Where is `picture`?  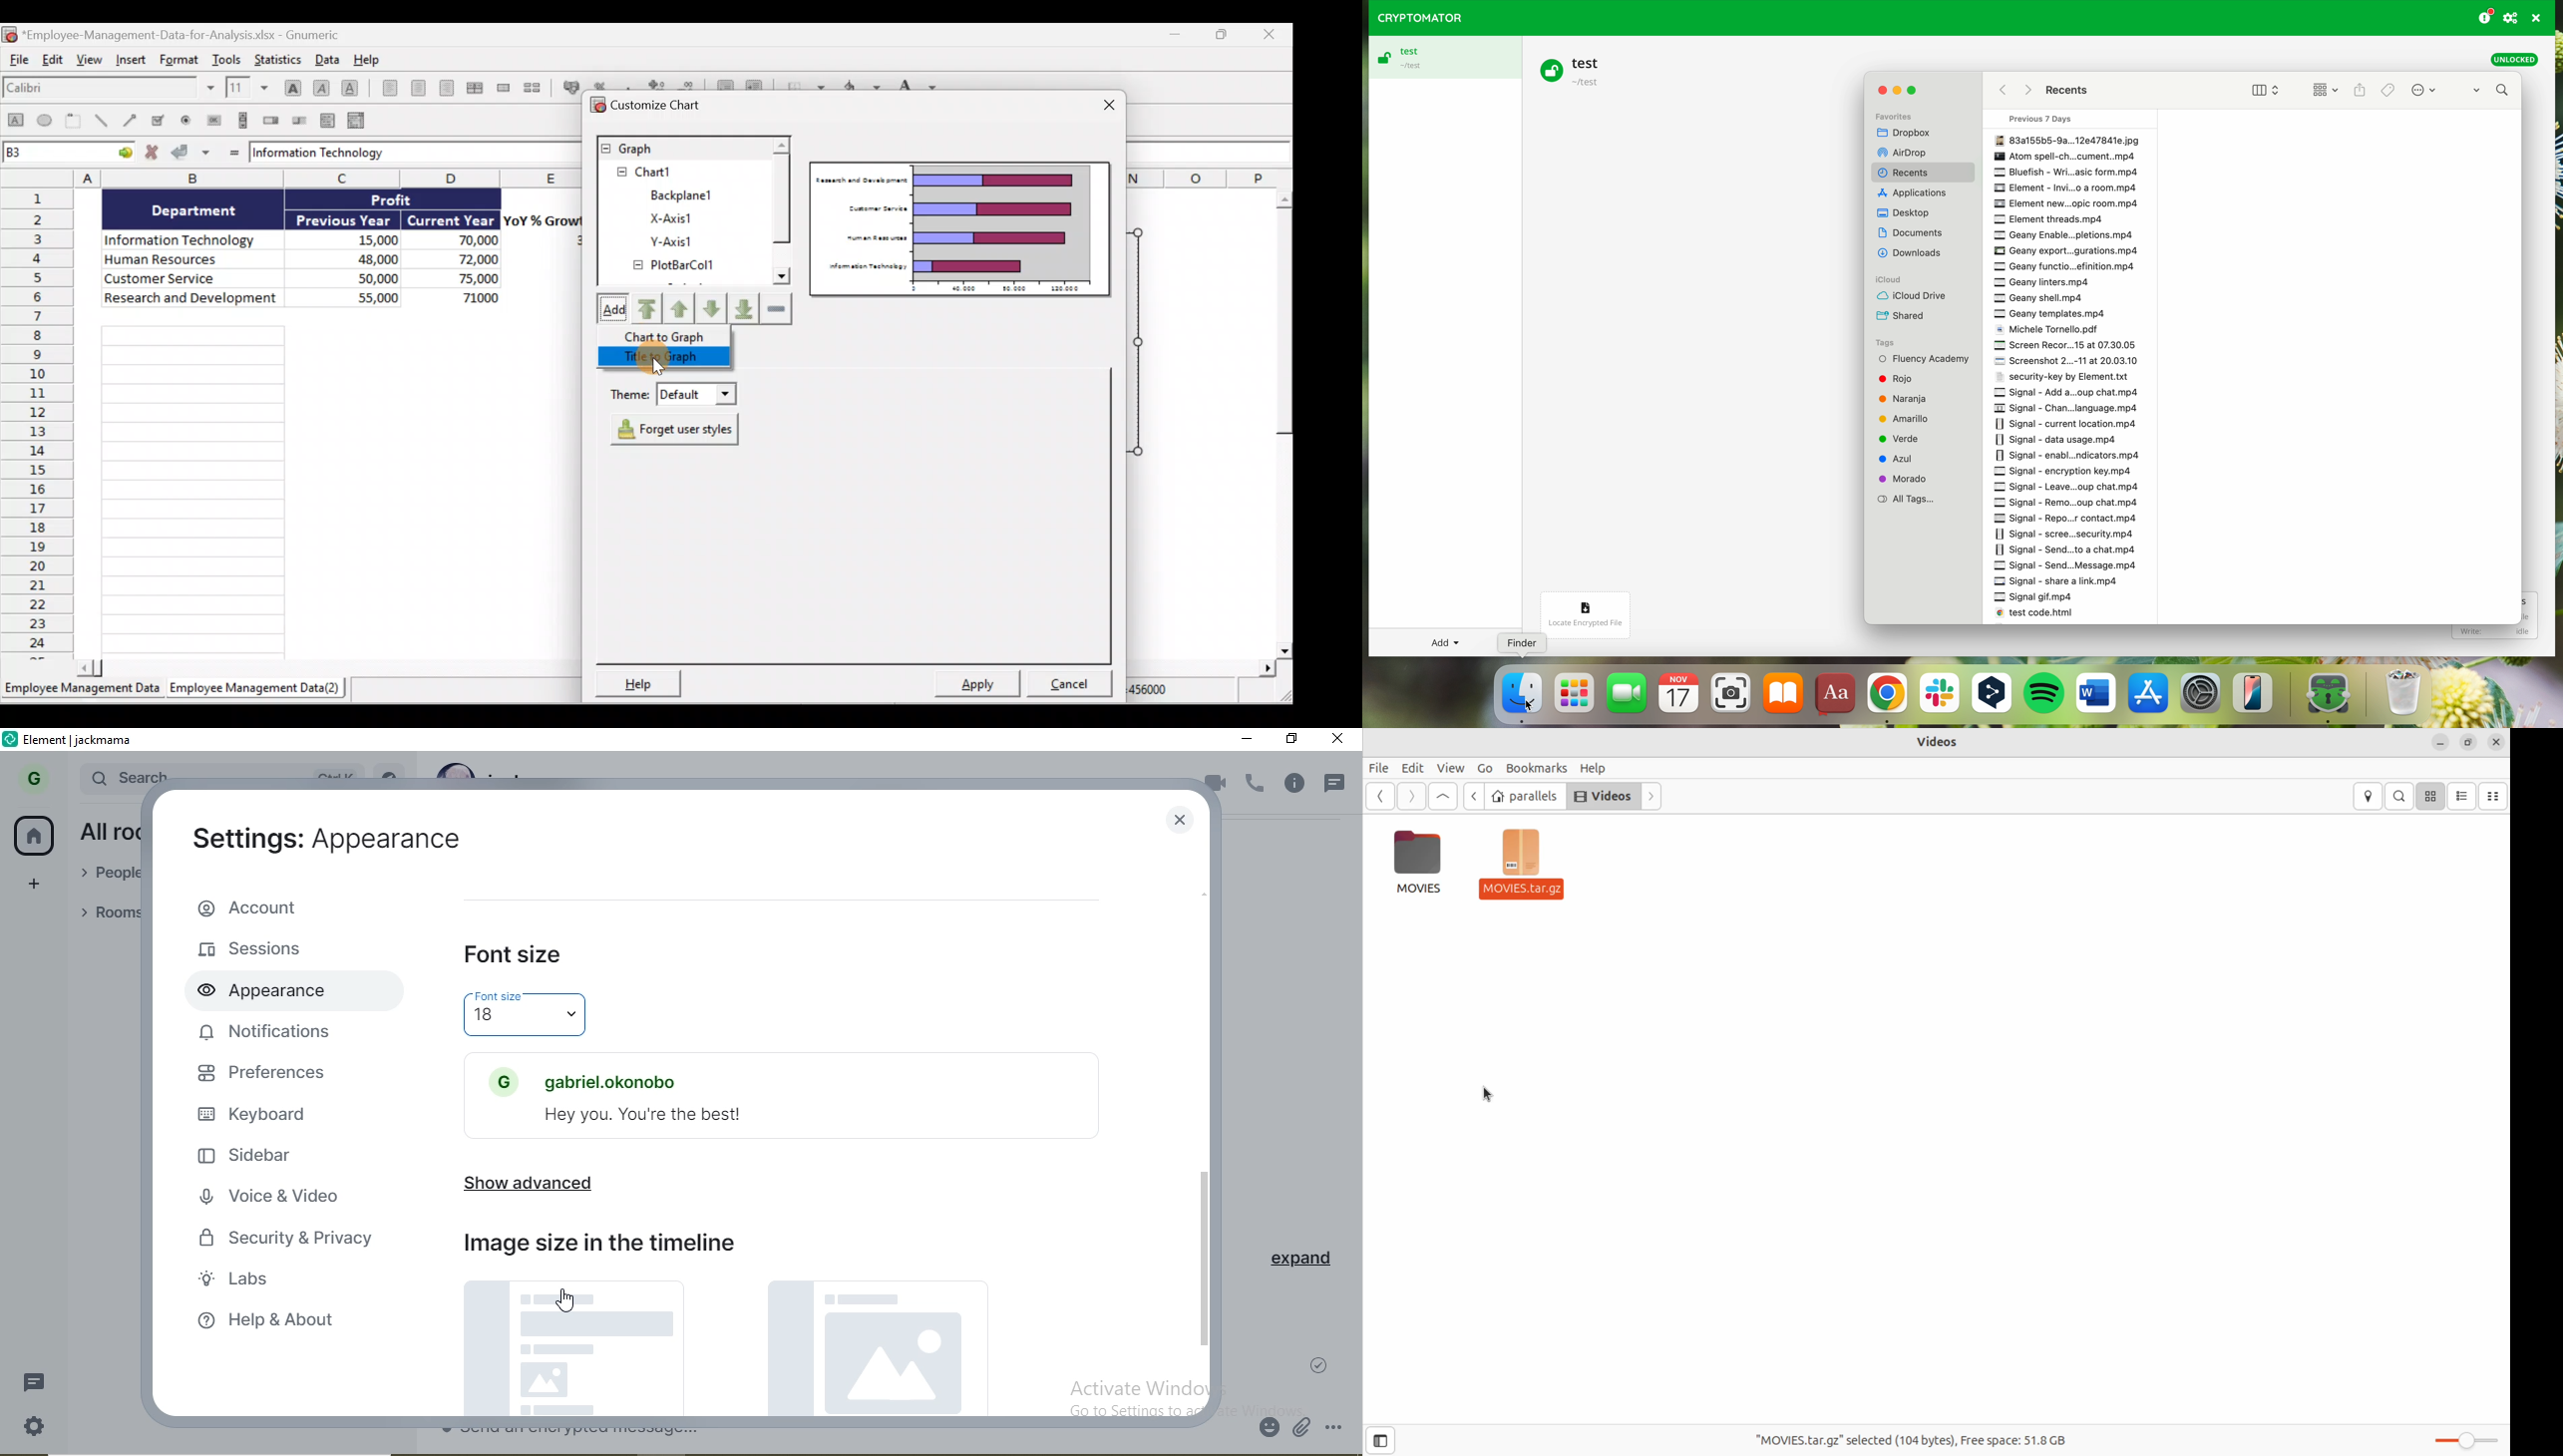 picture is located at coordinates (736, 1340).